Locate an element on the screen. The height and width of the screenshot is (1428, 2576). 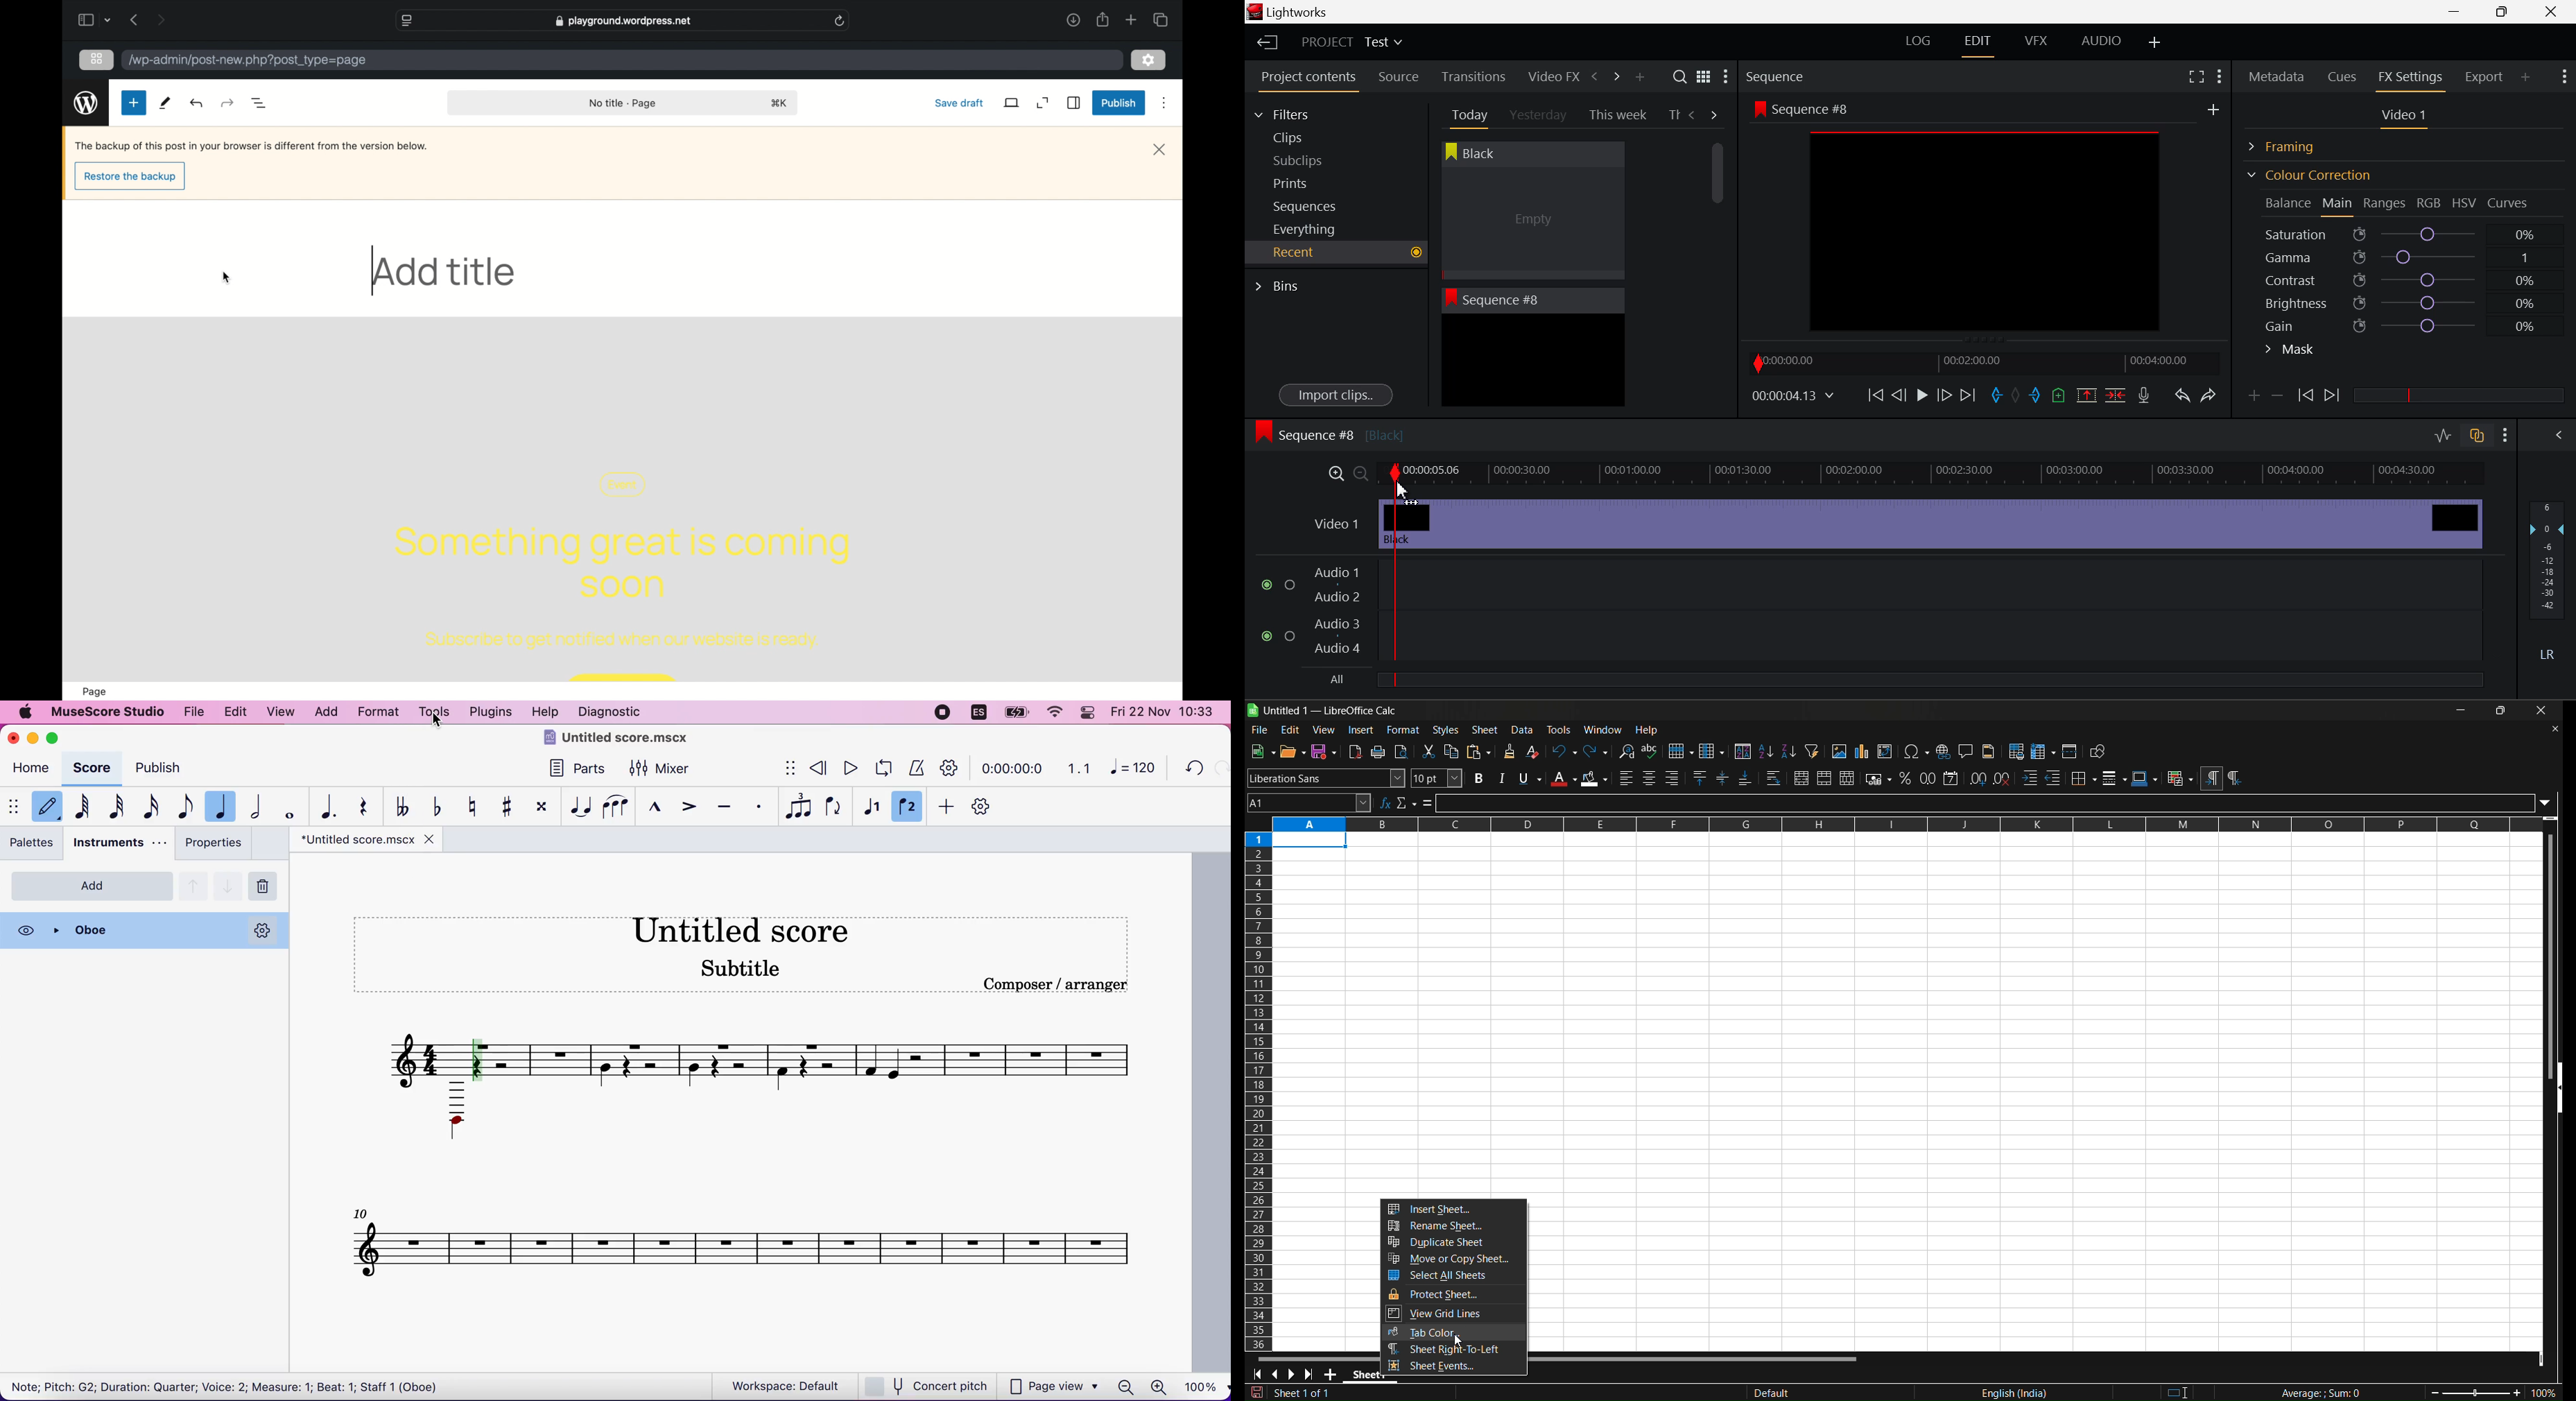
Import clips is located at coordinates (1335, 396).